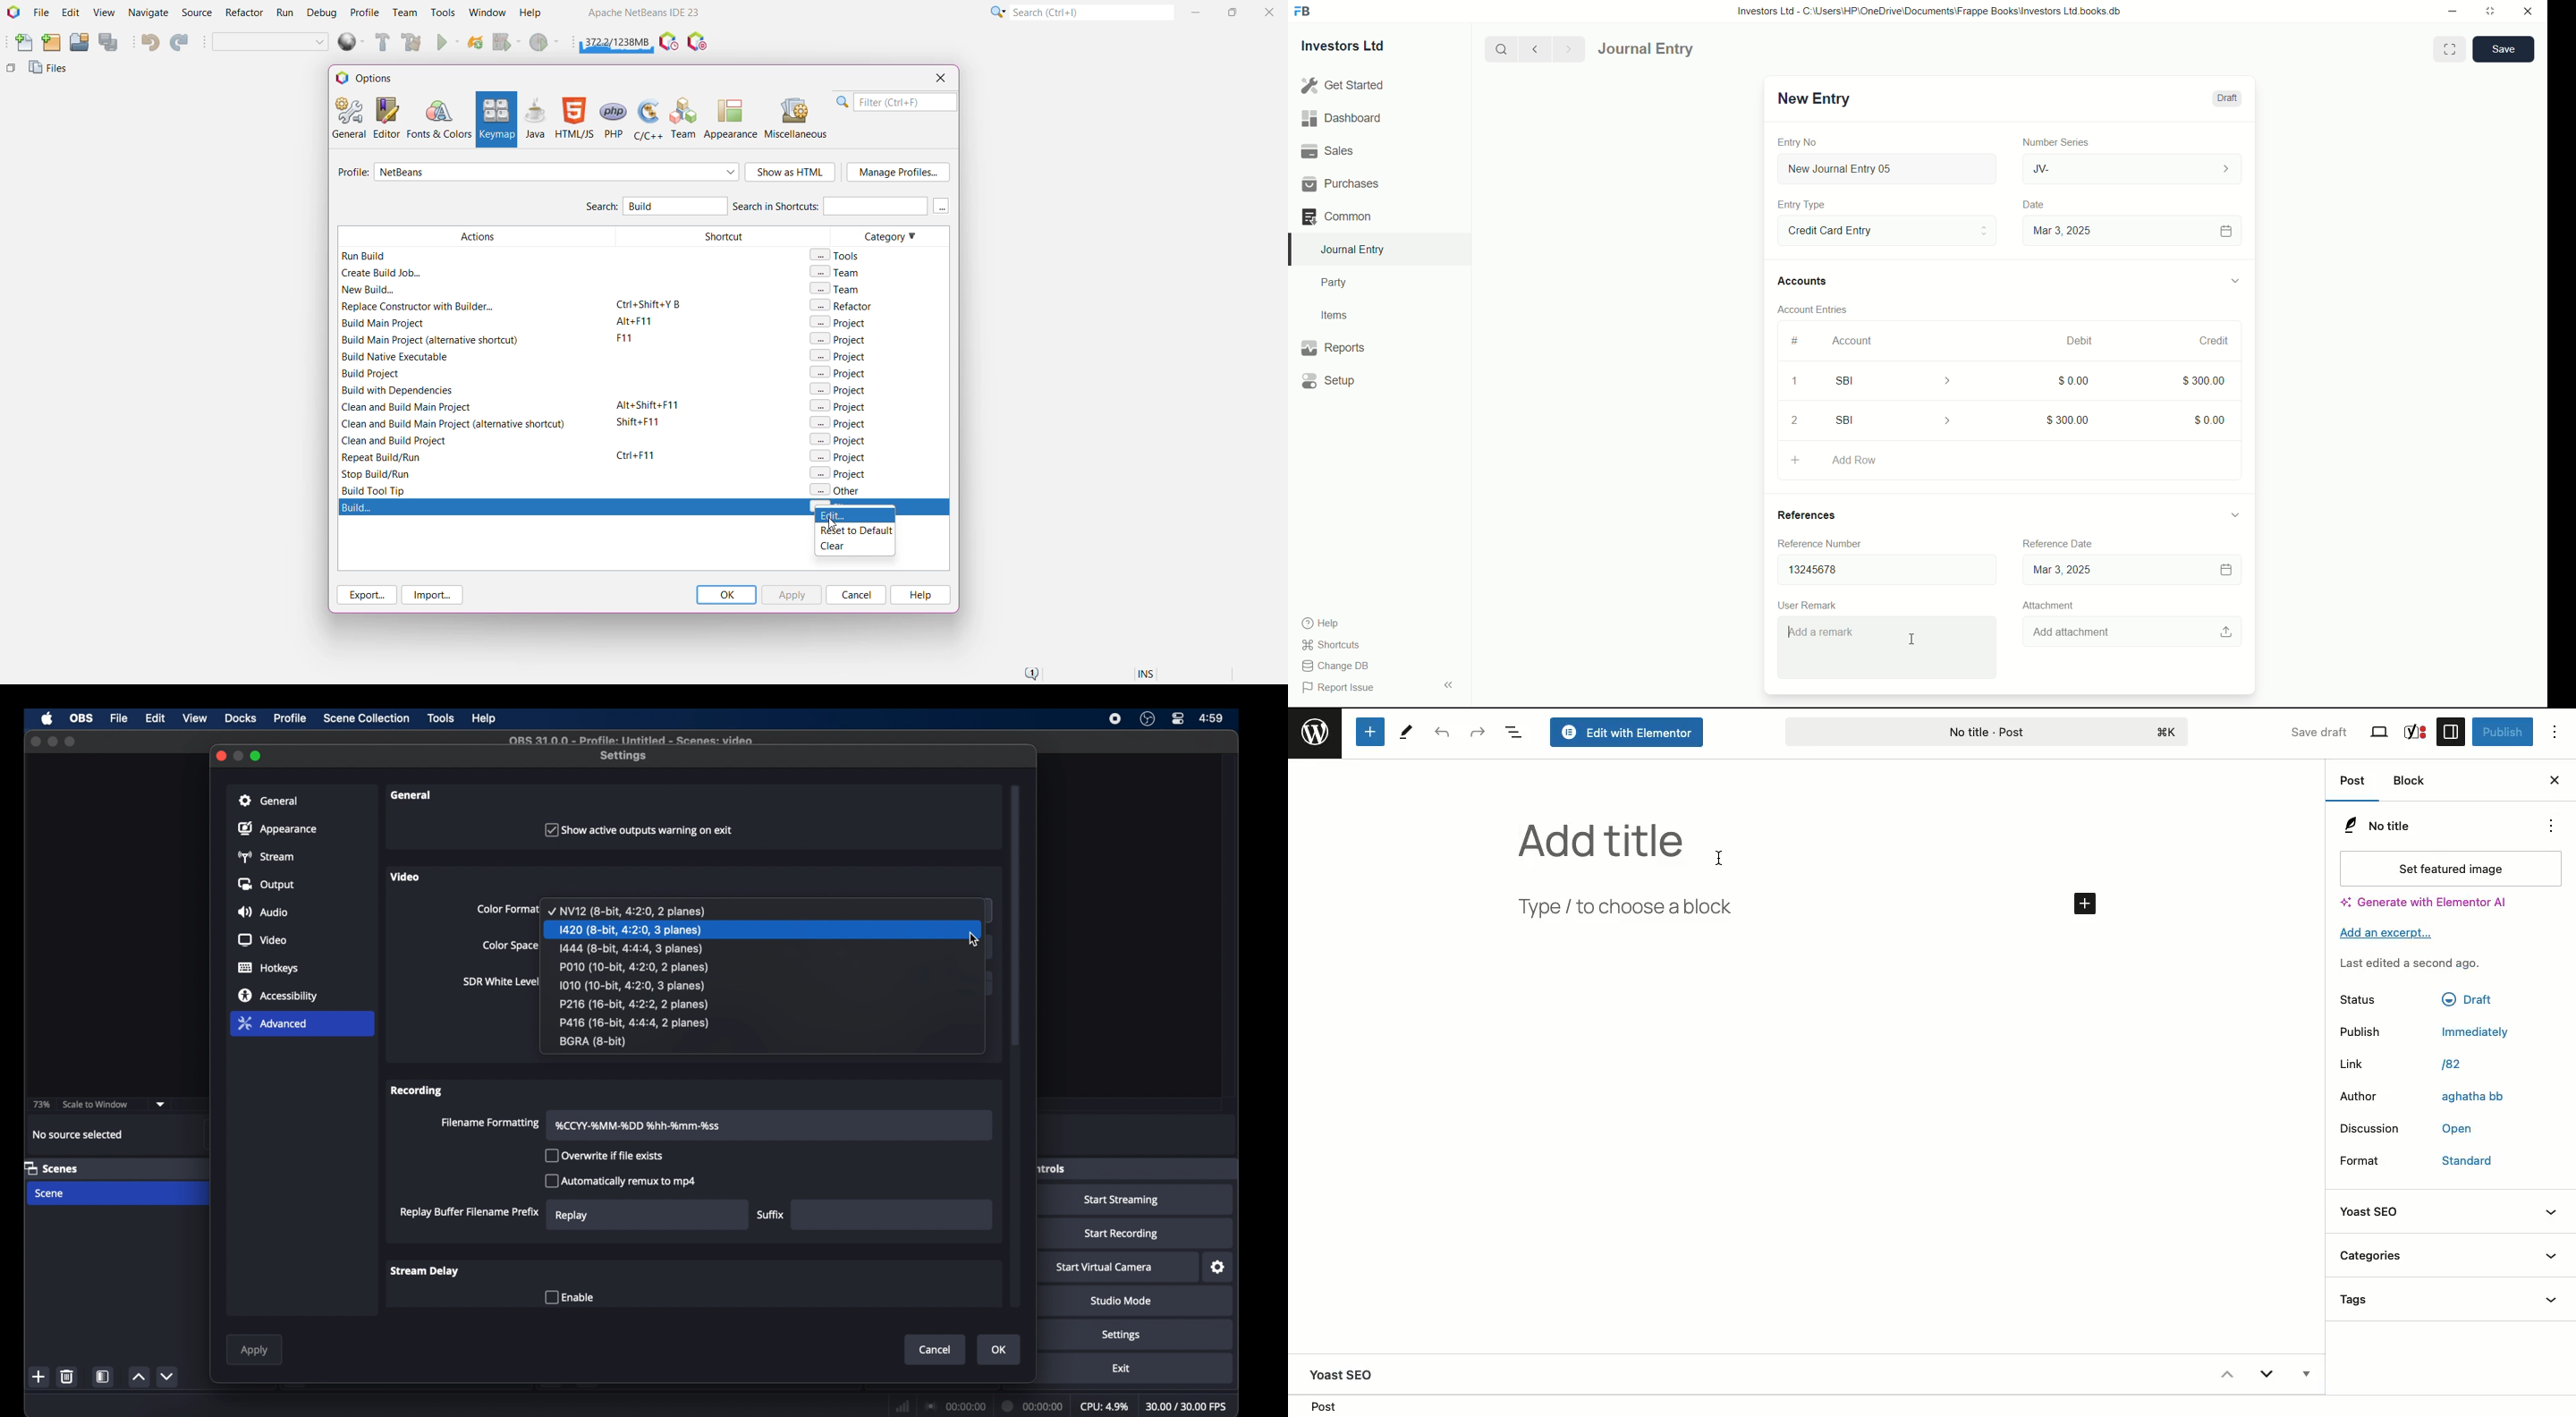 The width and height of the screenshot is (2576, 1428). I want to click on 30.00/30.00 fps, so click(1187, 1406).